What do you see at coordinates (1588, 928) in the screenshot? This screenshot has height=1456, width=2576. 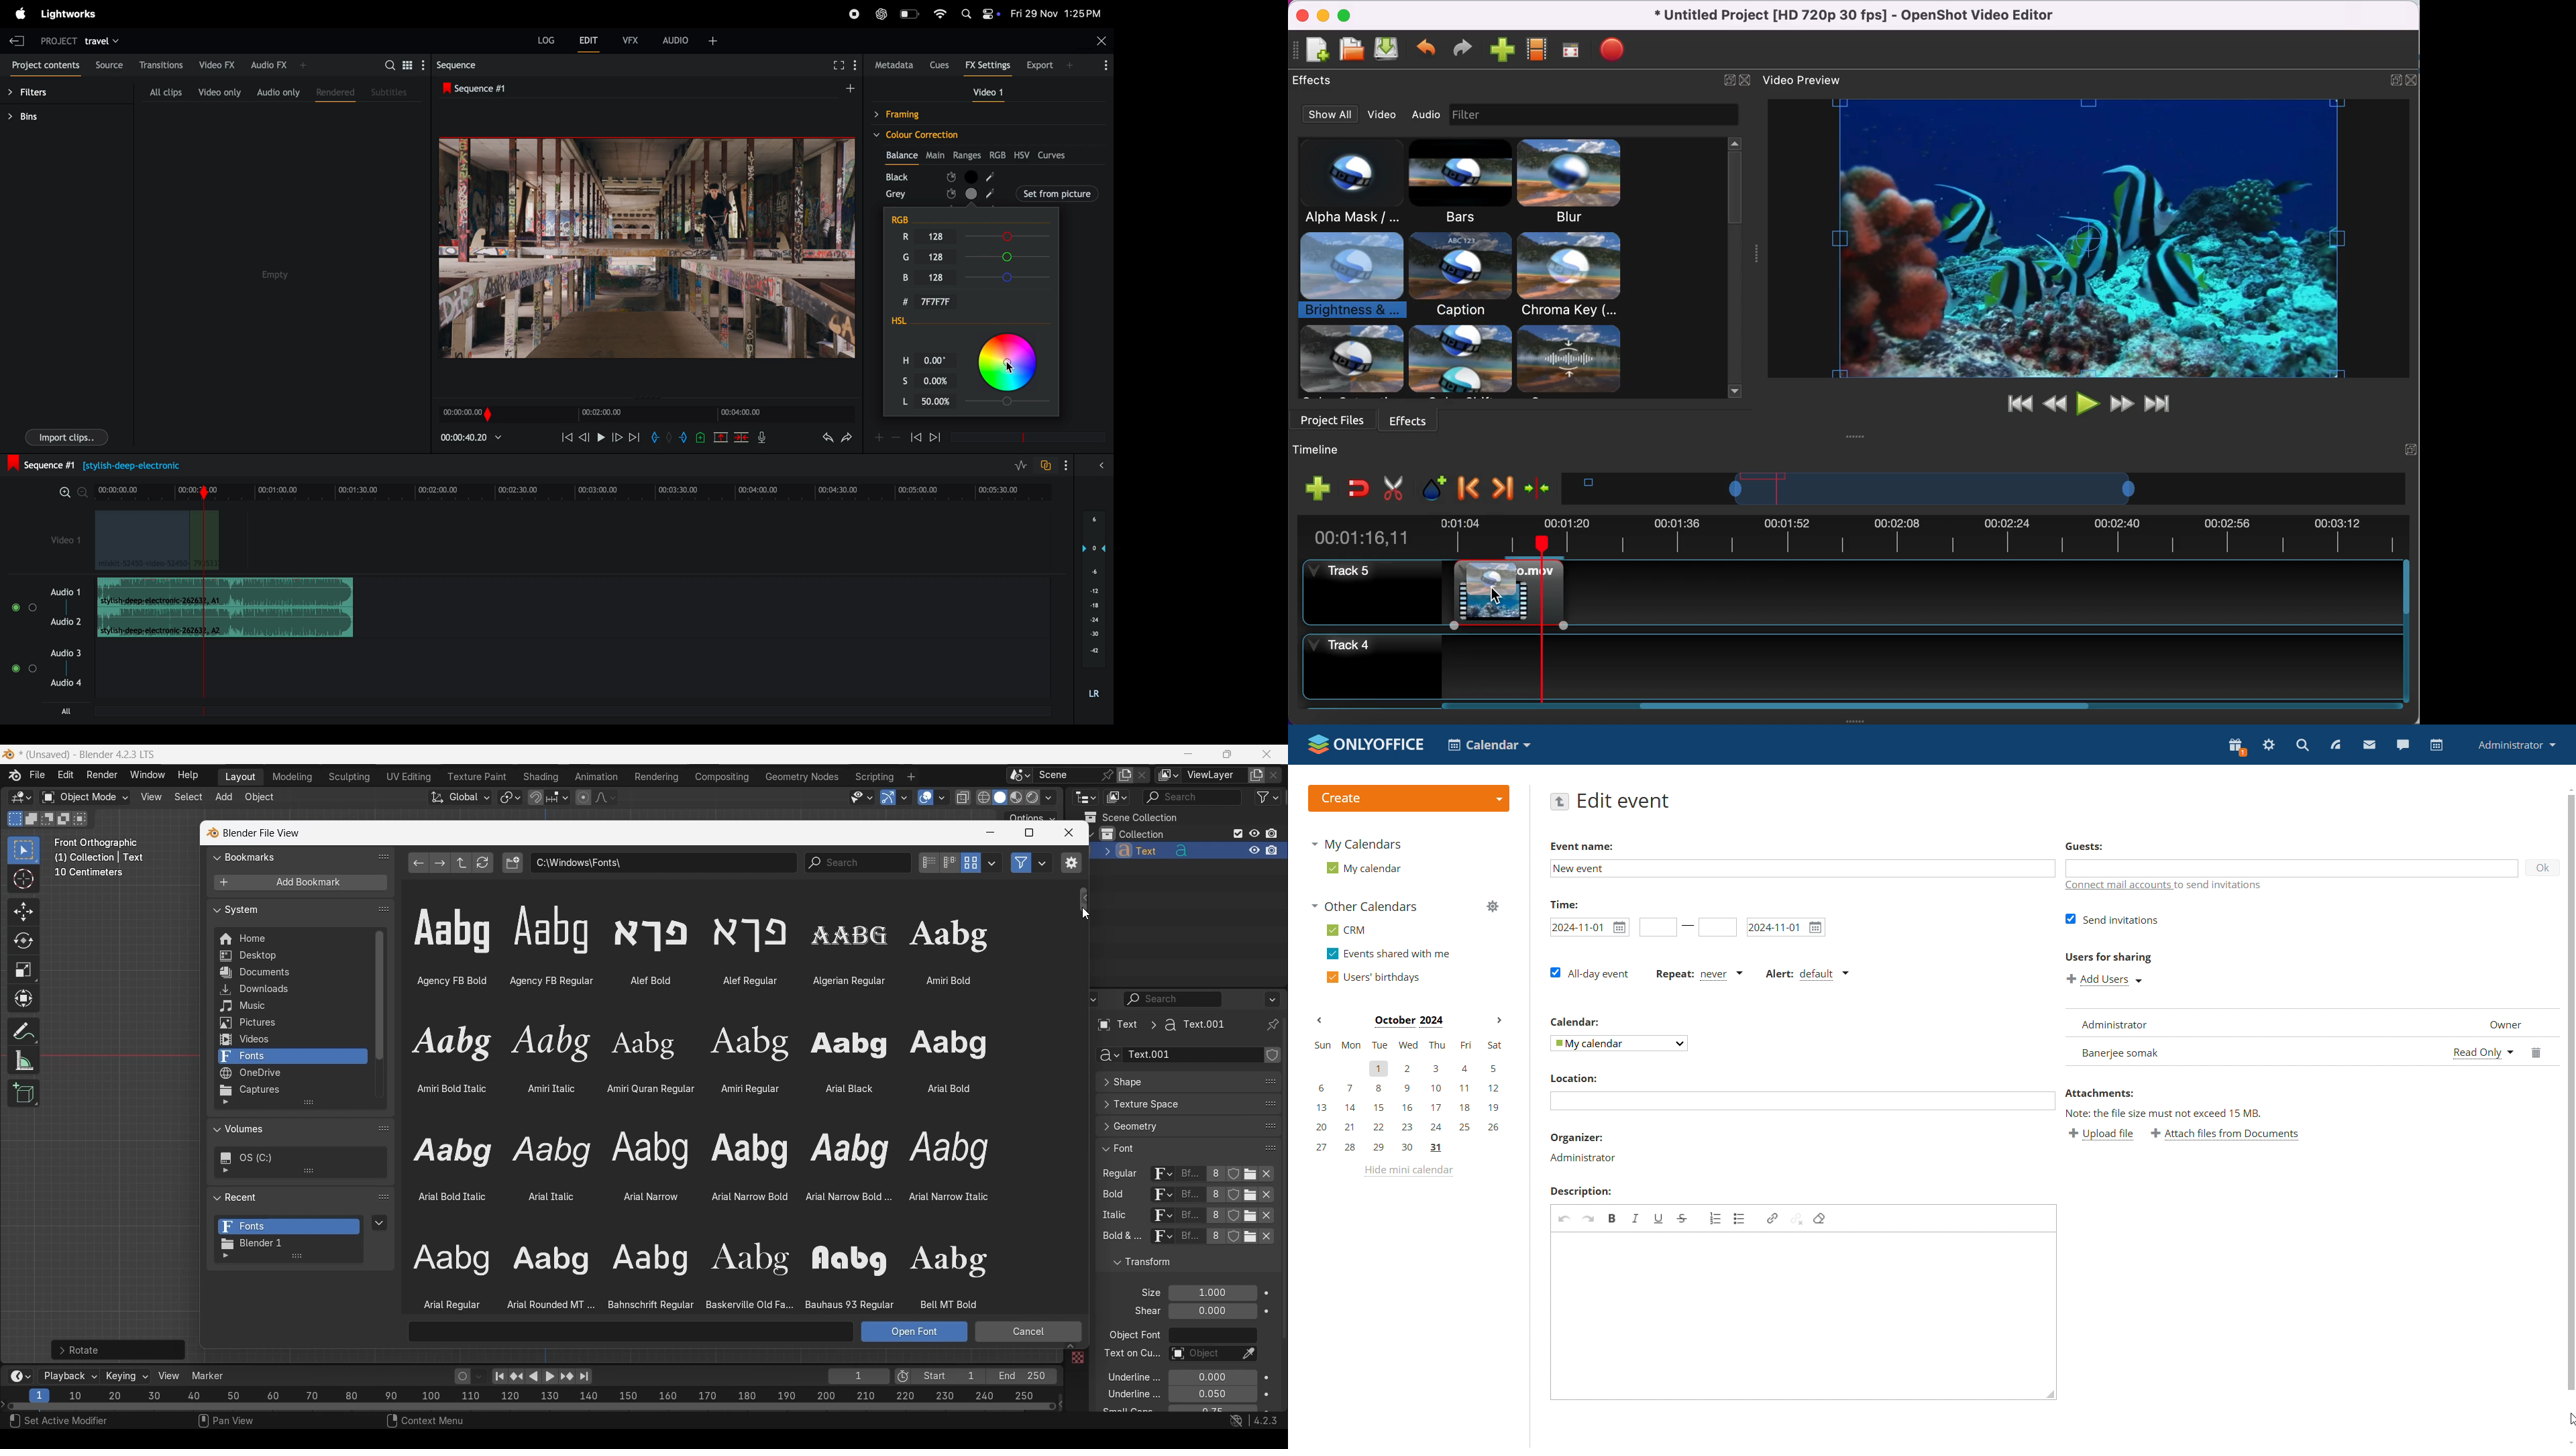 I see `start date` at bounding box center [1588, 928].